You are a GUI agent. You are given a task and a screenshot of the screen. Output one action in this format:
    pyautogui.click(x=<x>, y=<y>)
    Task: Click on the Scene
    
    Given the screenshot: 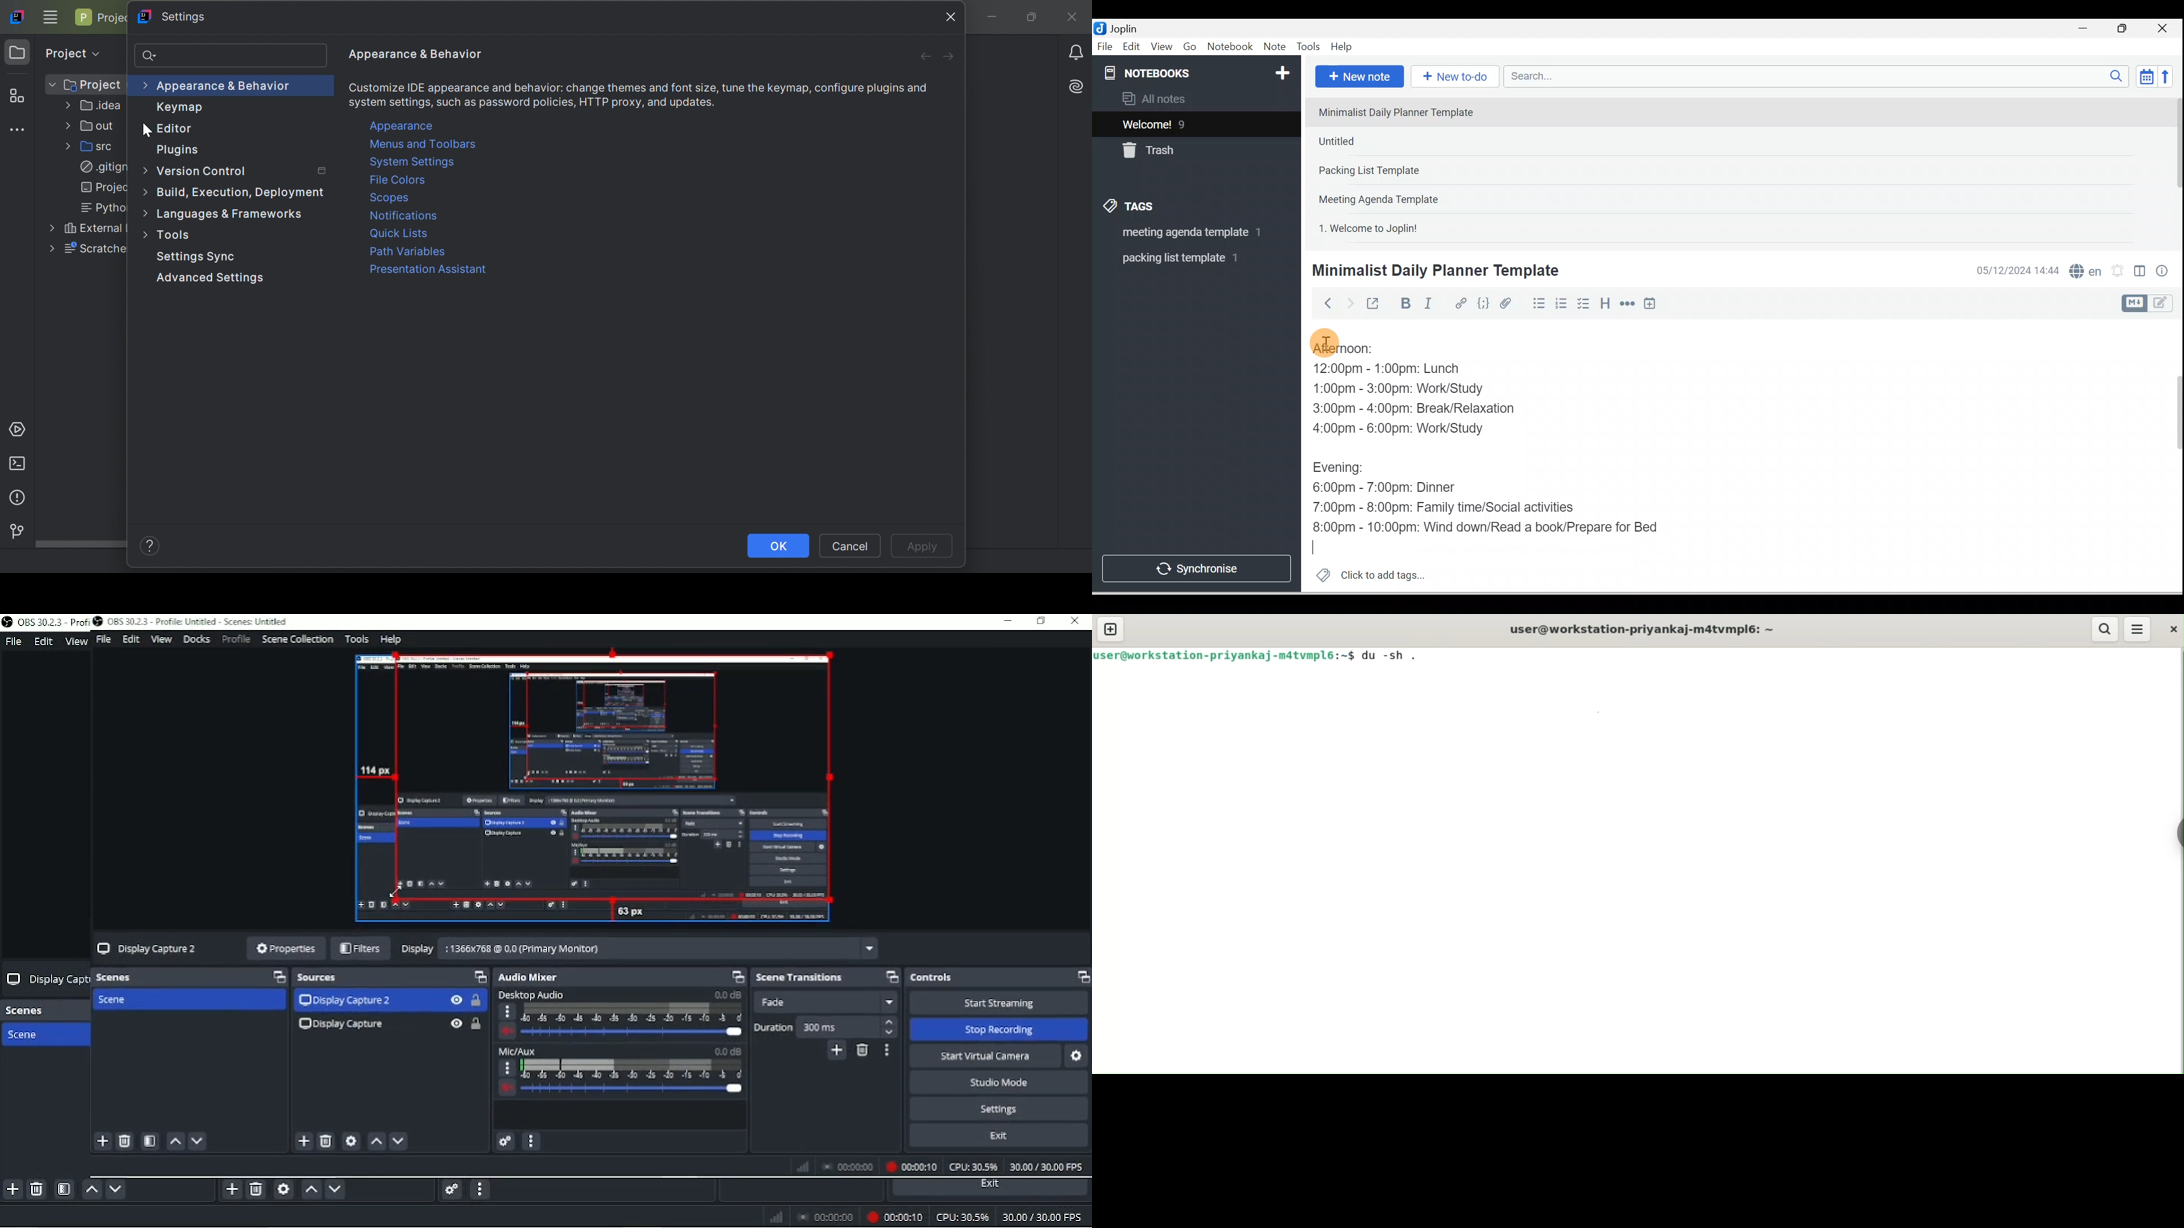 What is the action you would take?
    pyautogui.click(x=125, y=1001)
    